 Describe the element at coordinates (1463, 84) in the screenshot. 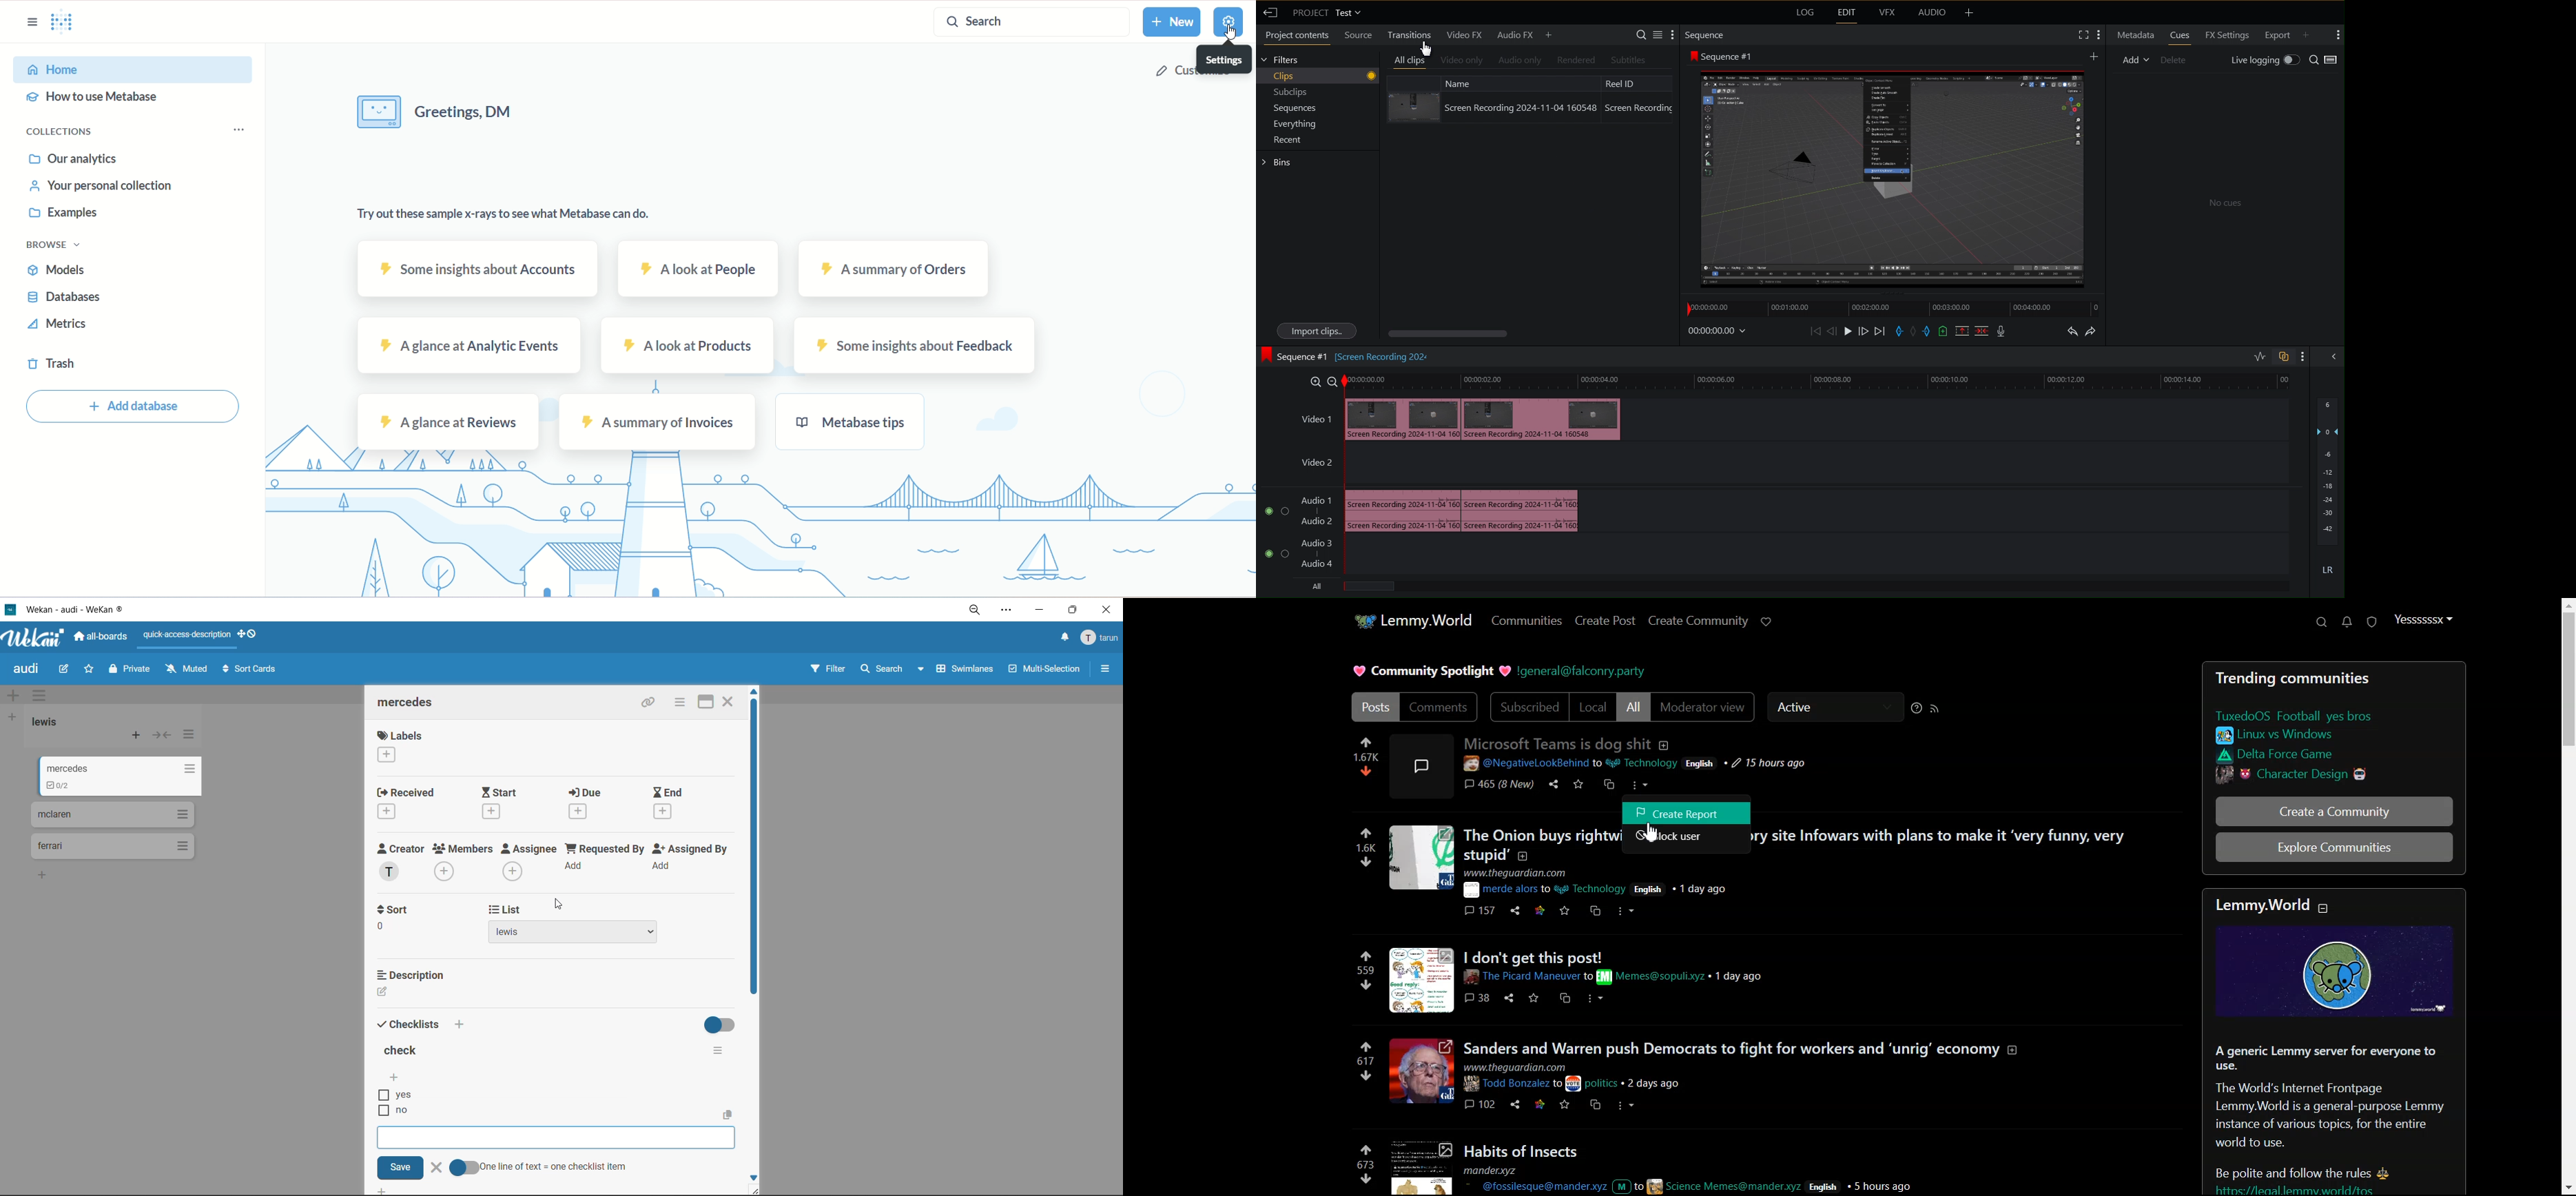

I see `Name` at that location.